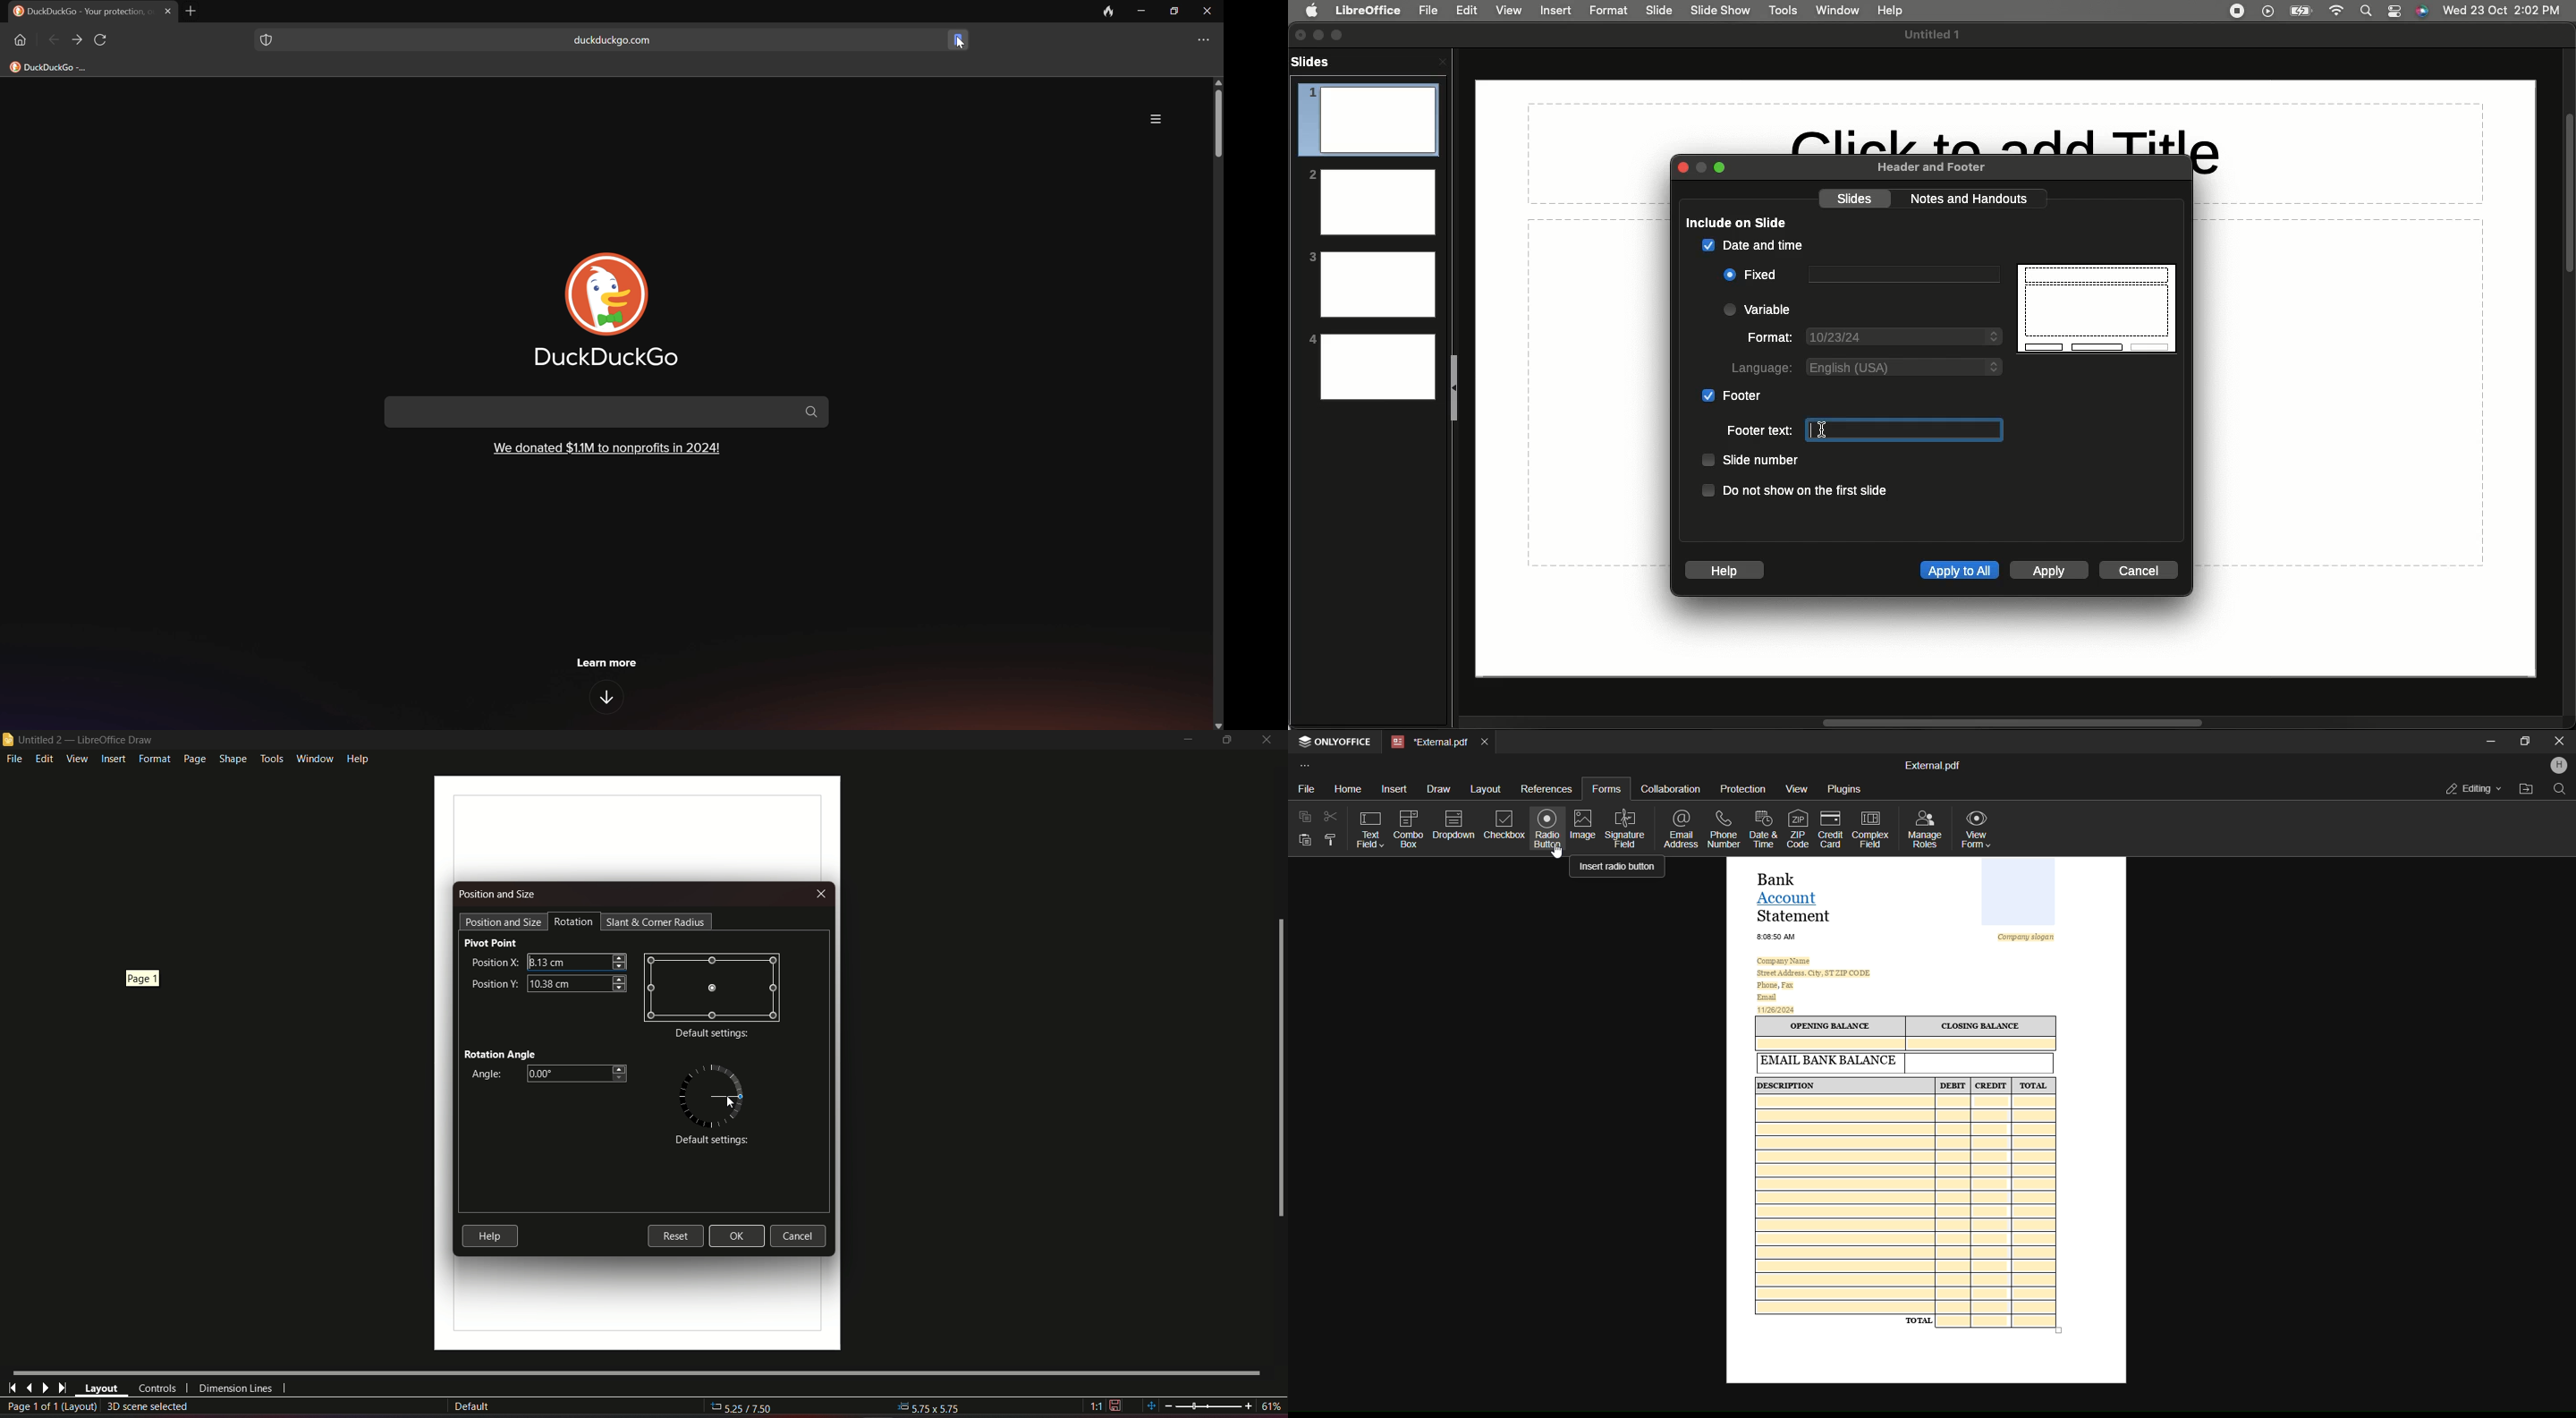 The height and width of the screenshot is (1428, 2576). Describe the element at coordinates (1307, 765) in the screenshot. I see `customize toolbar` at that location.